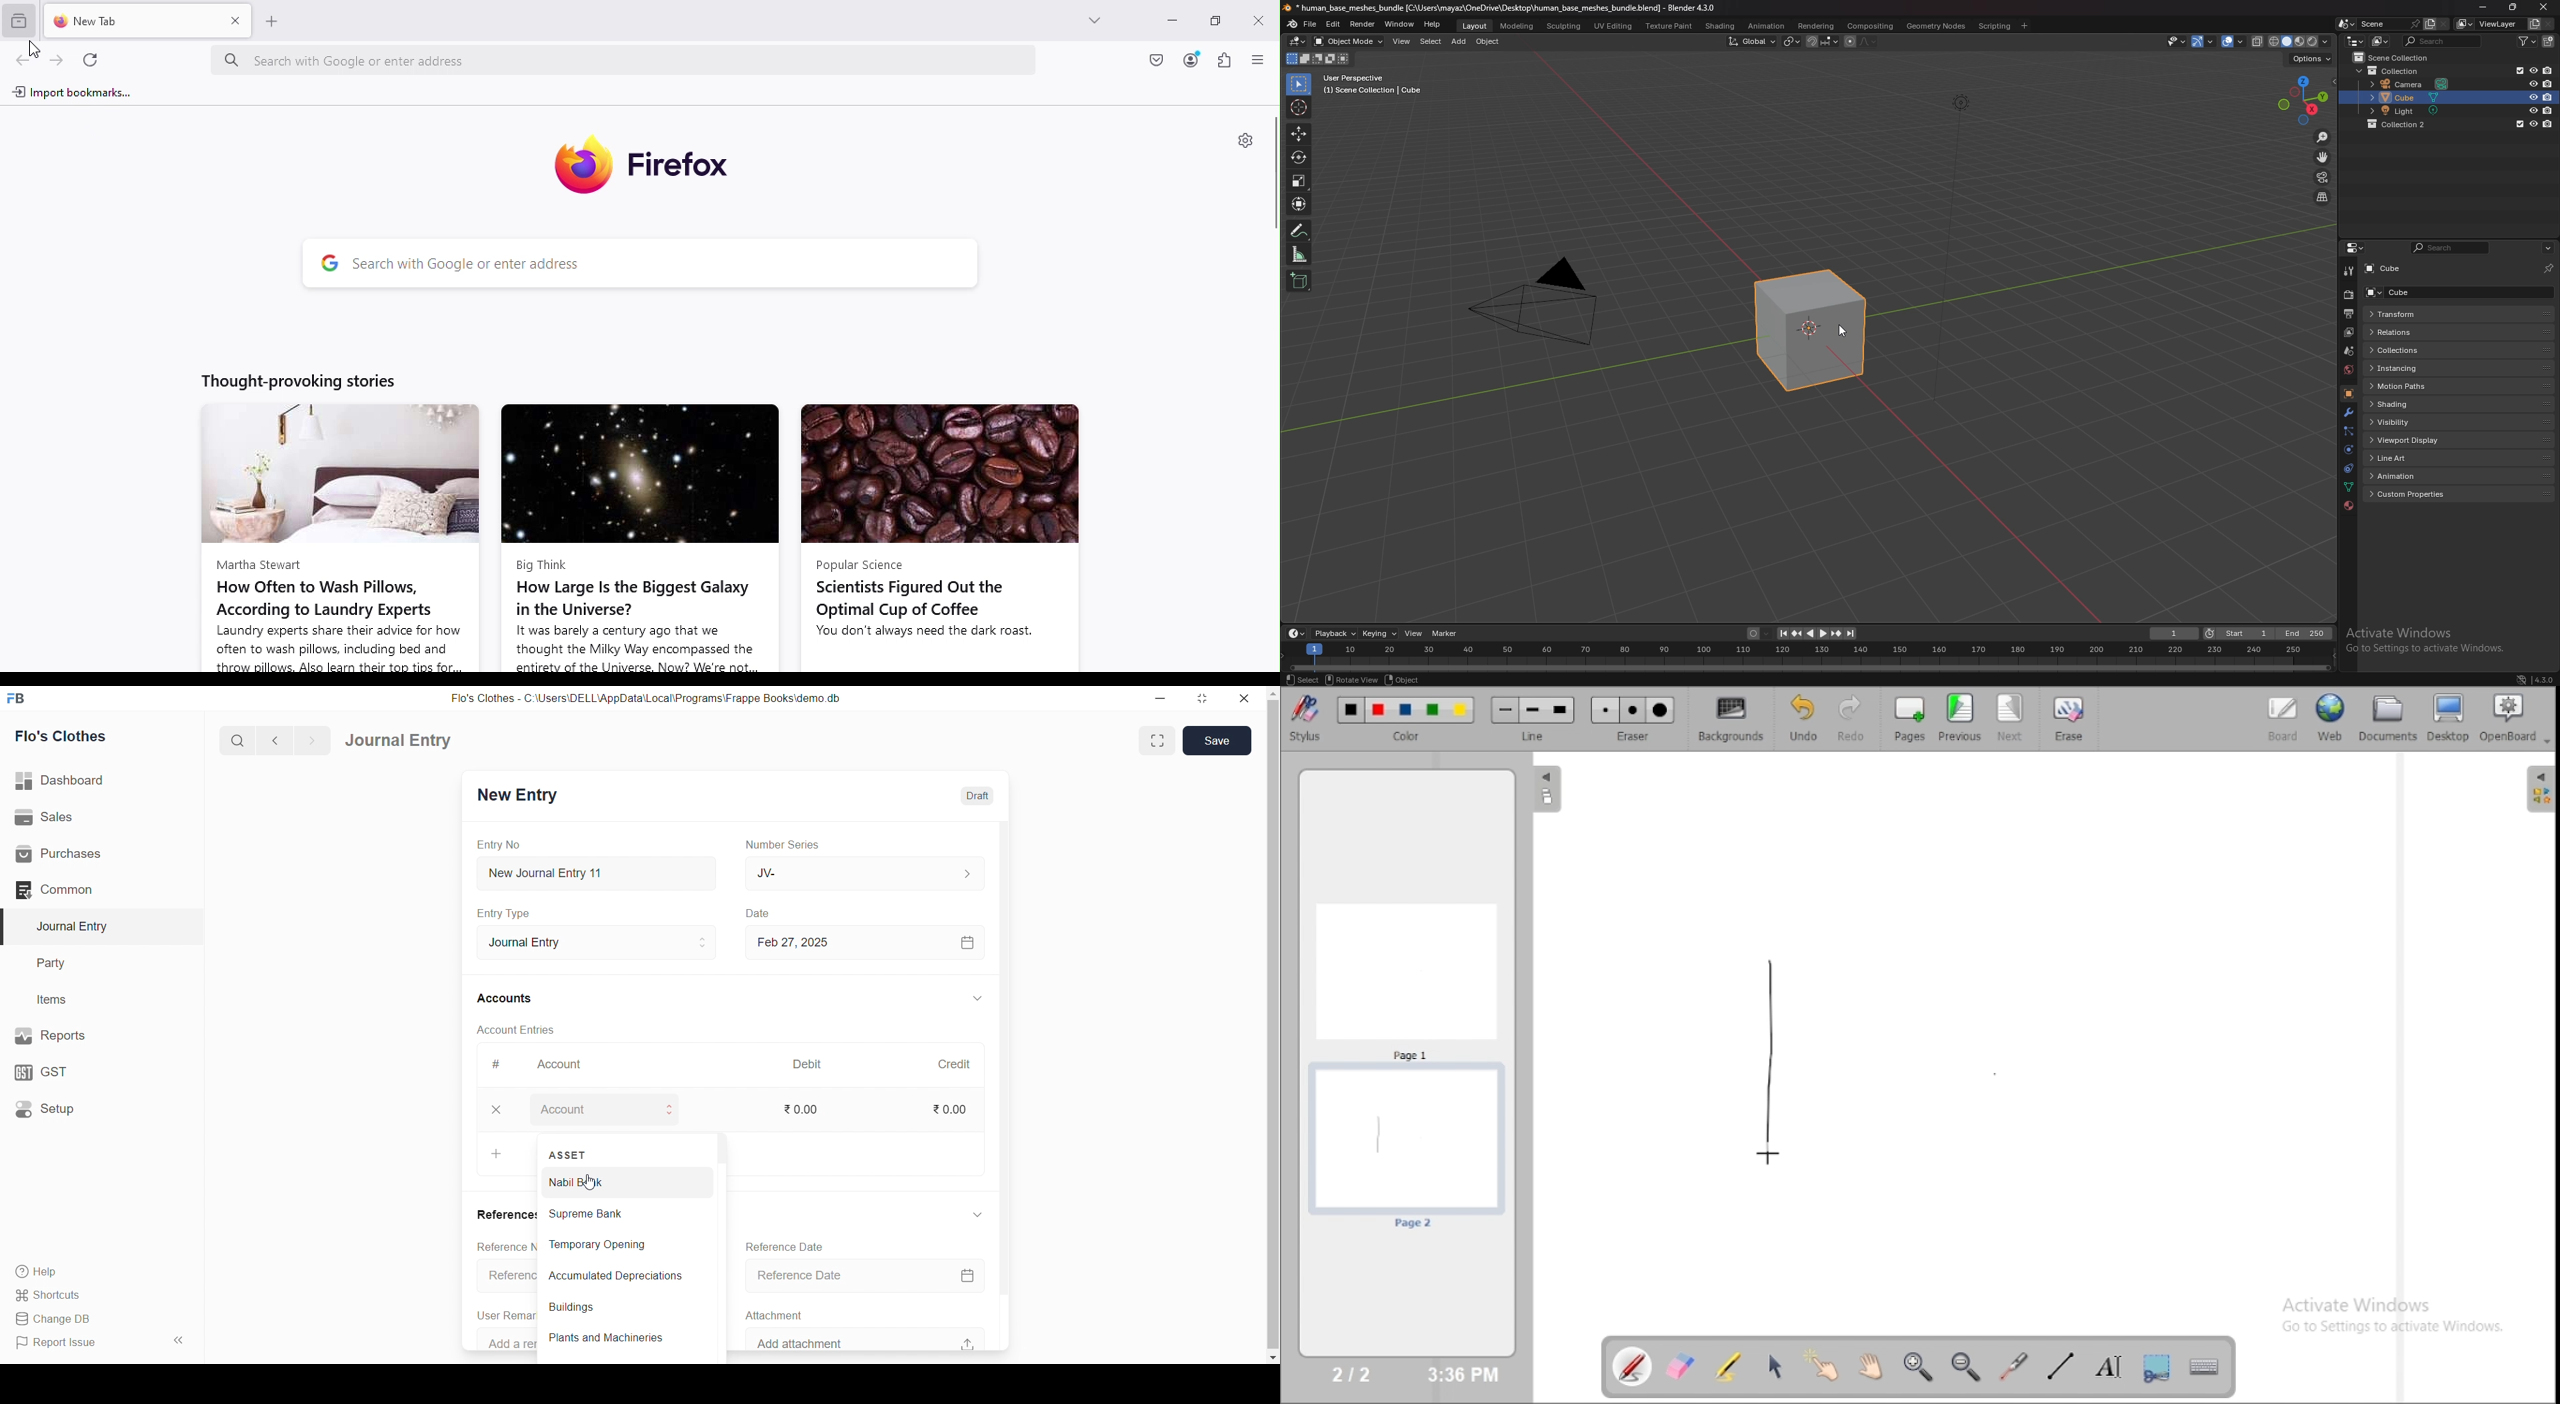 Image resolution: width=2576 pixels, height=1428 pixels. What do you see at coordinates (346, 538) in the screenshot?
I see `news article from martha stewart` at bounding box center [346, 538].